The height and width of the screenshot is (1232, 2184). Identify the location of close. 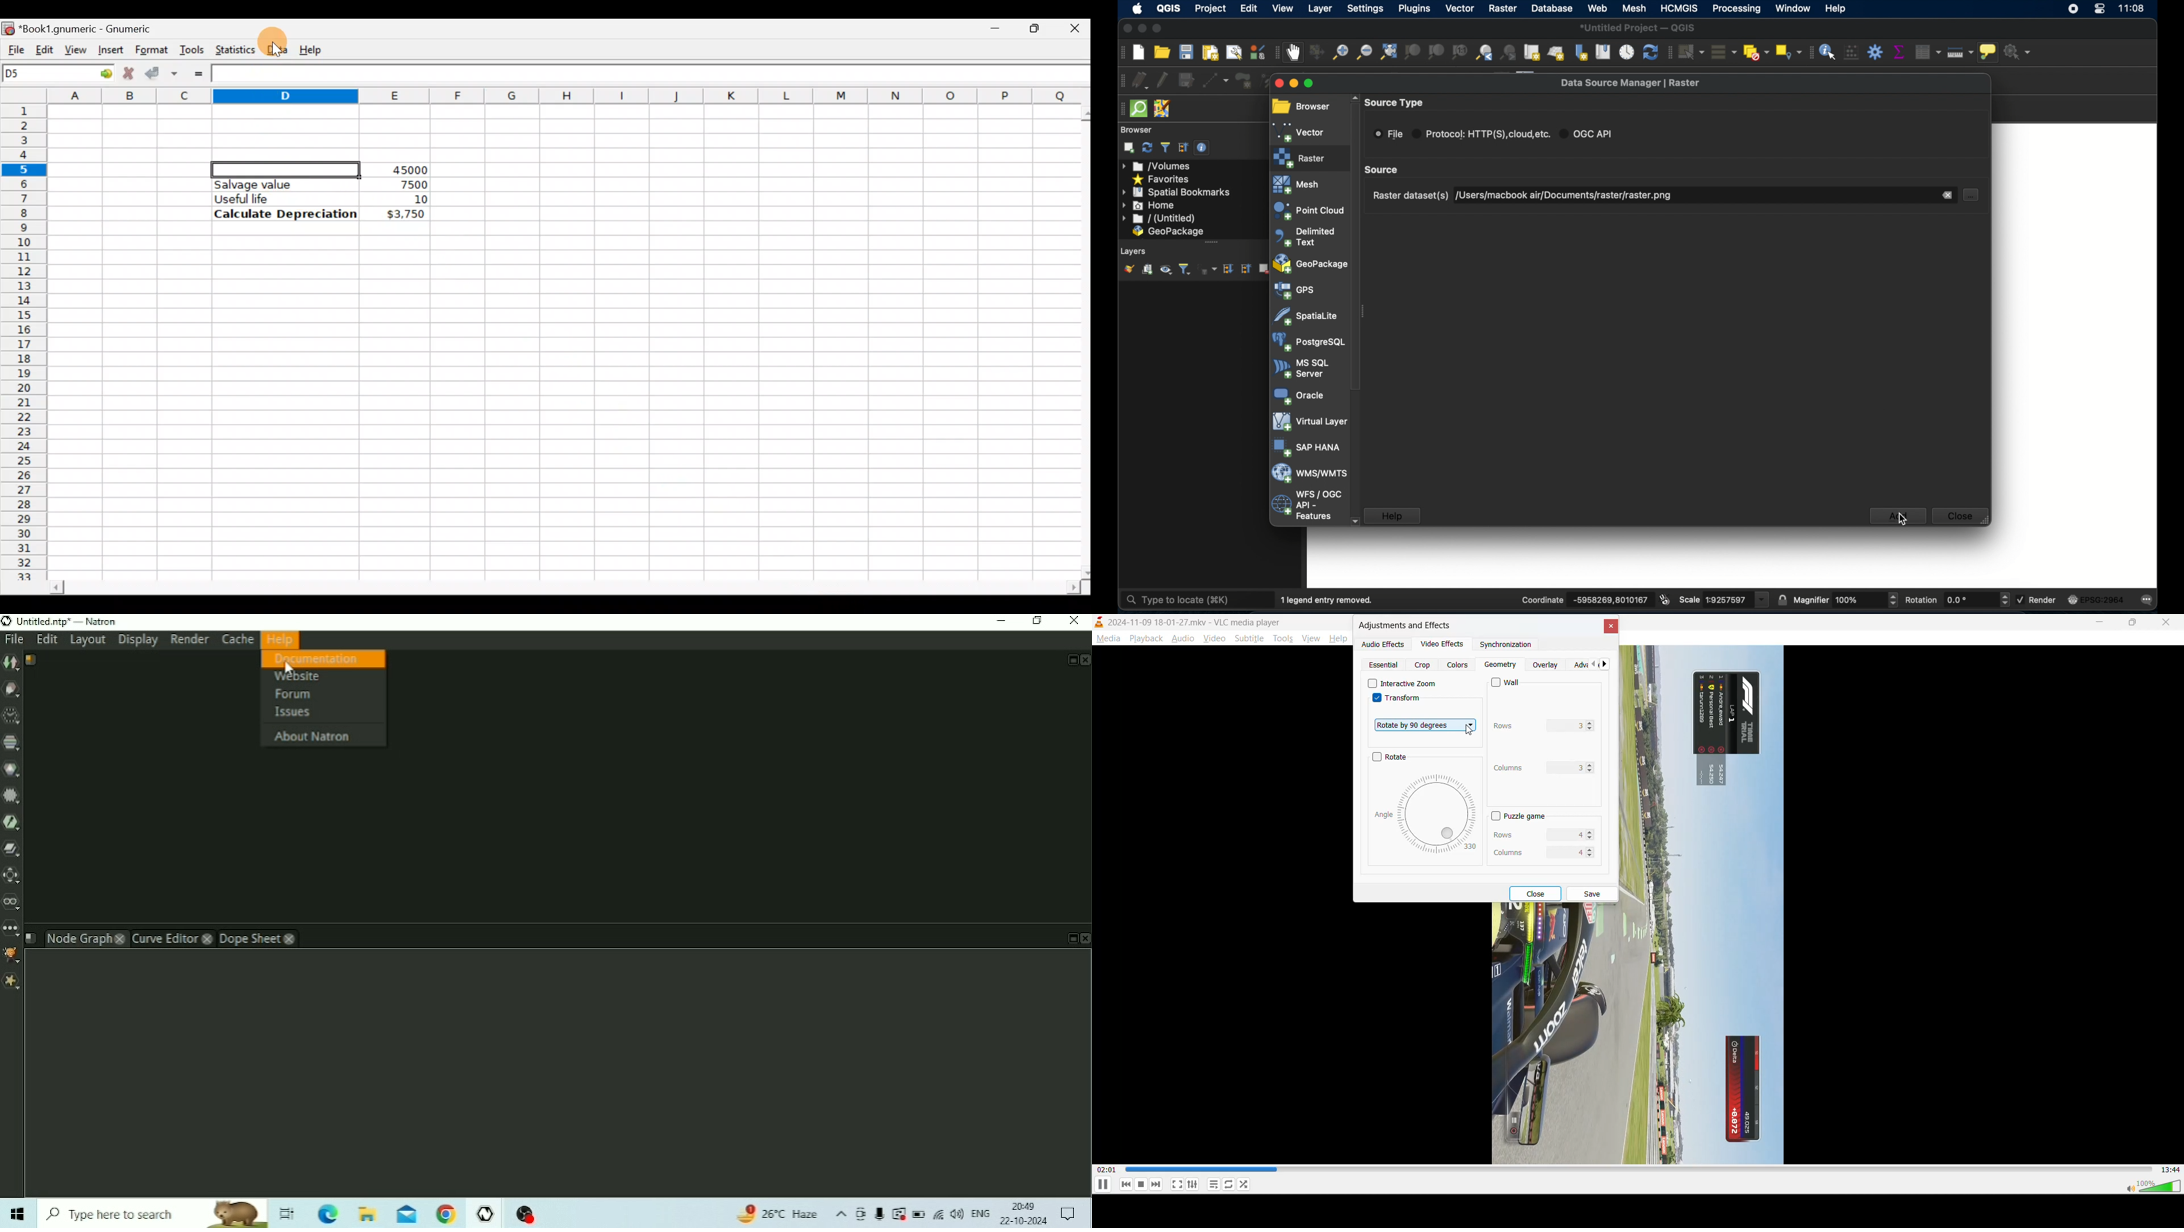
(1277, 83).